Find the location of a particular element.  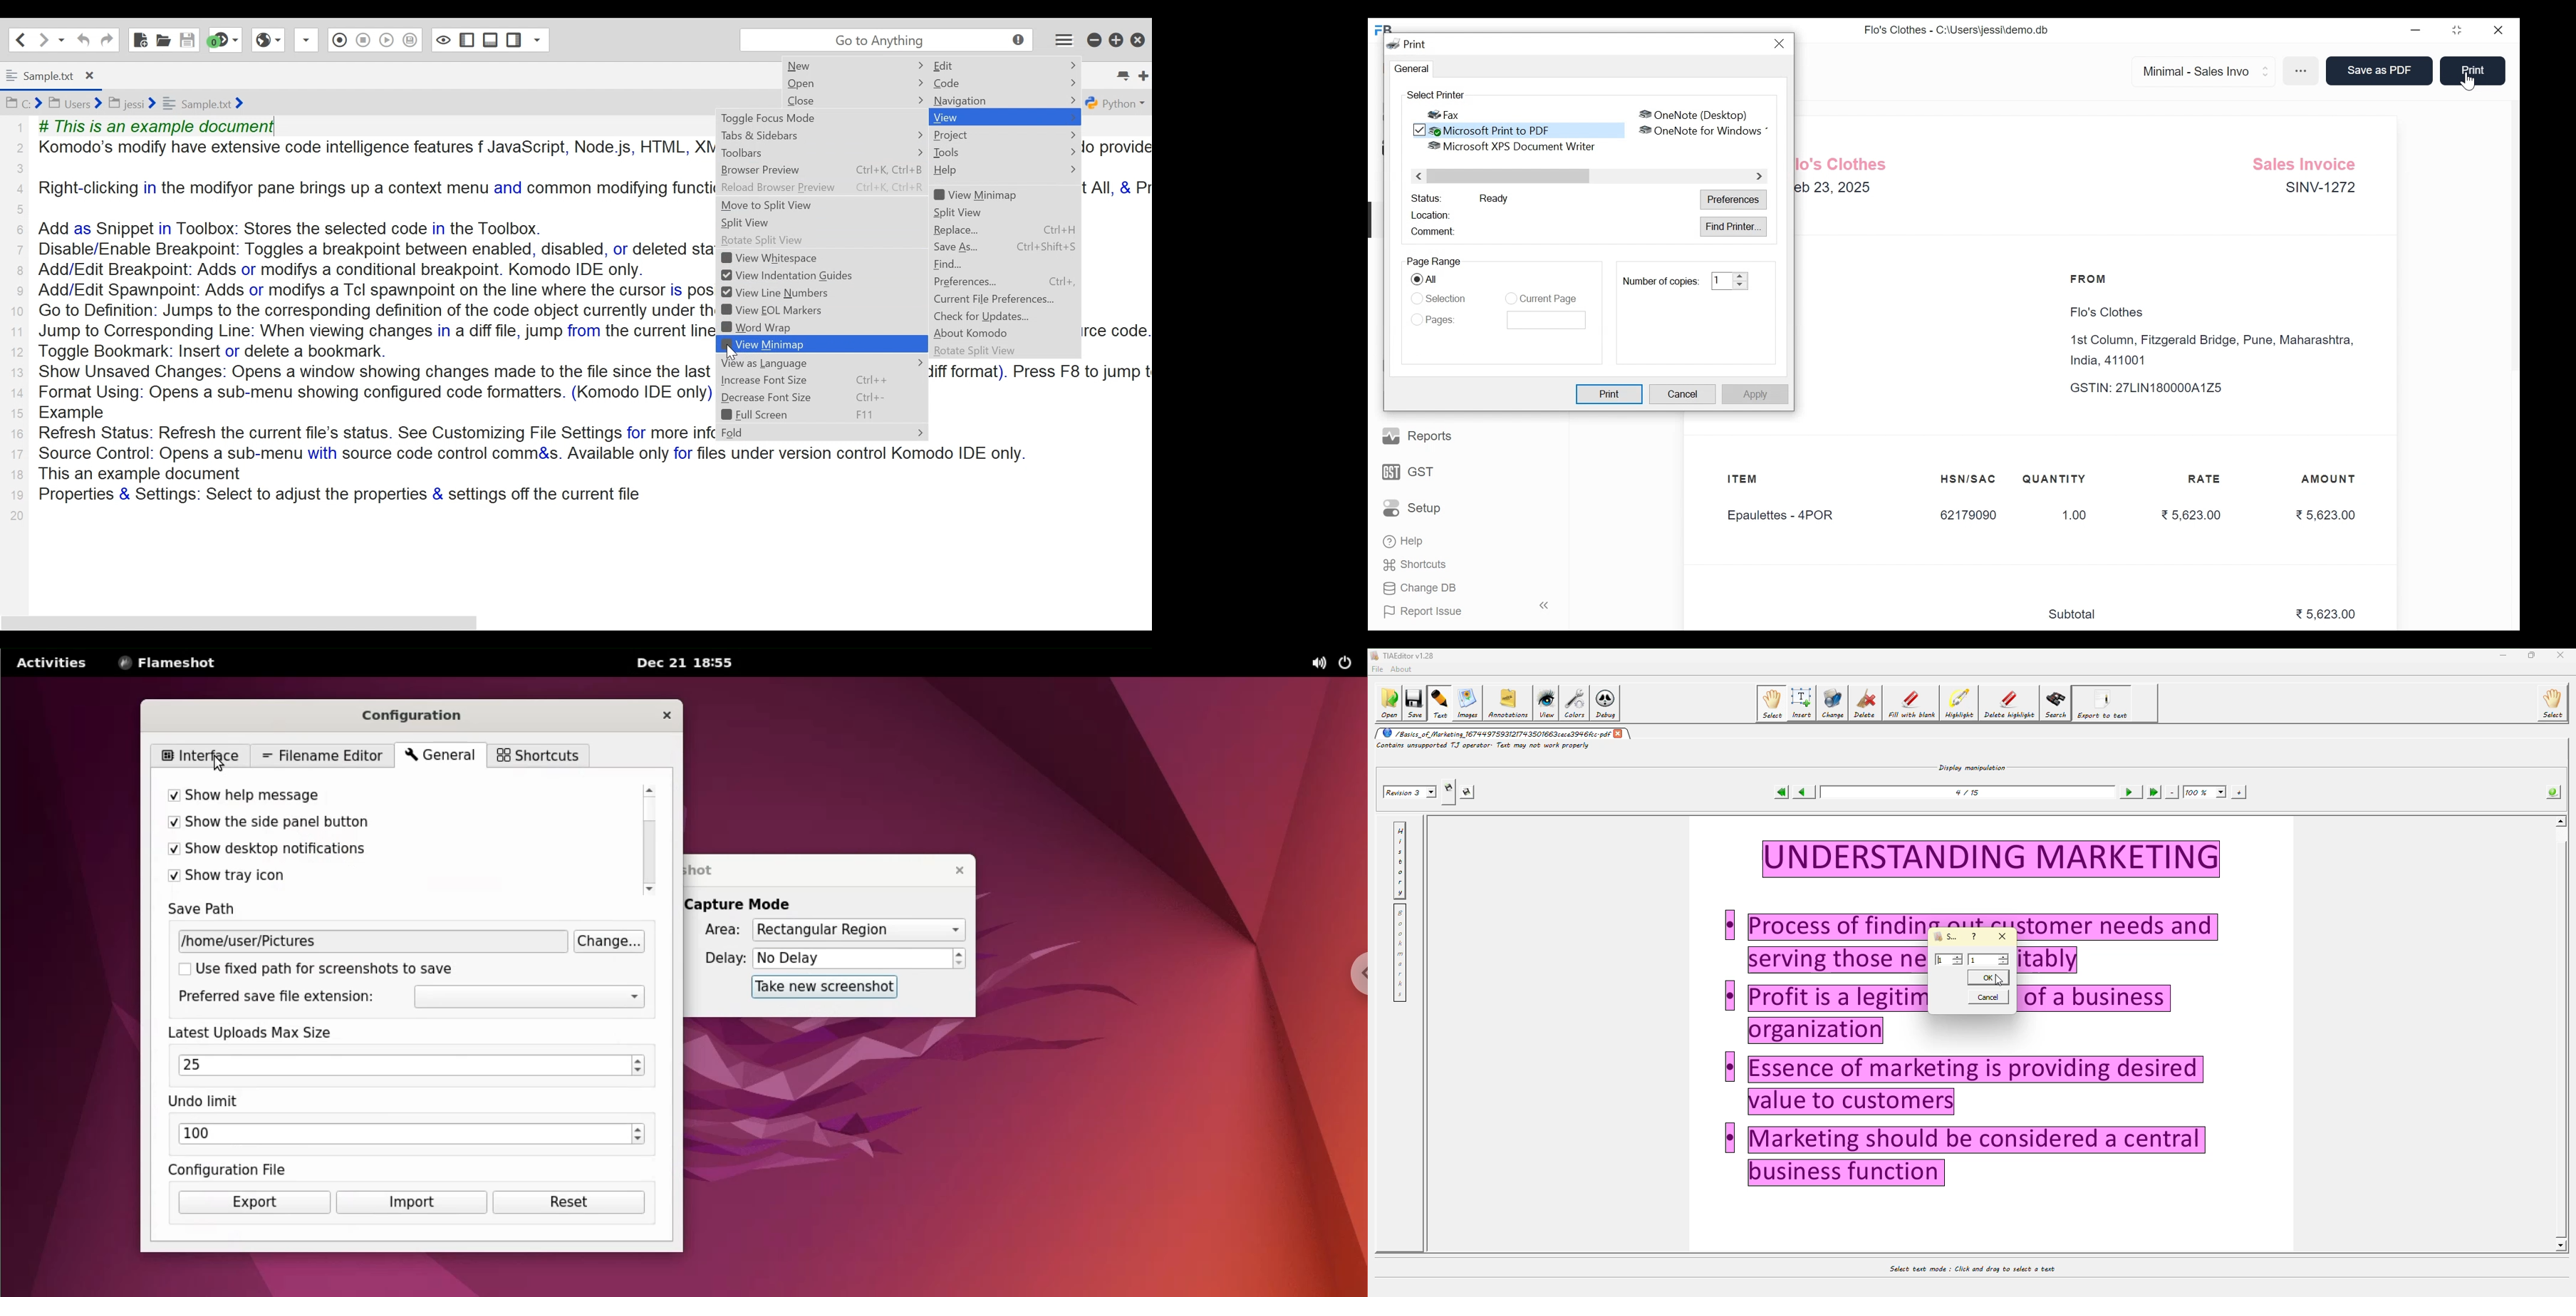

ITEM is located at coordinates (1754, 480).